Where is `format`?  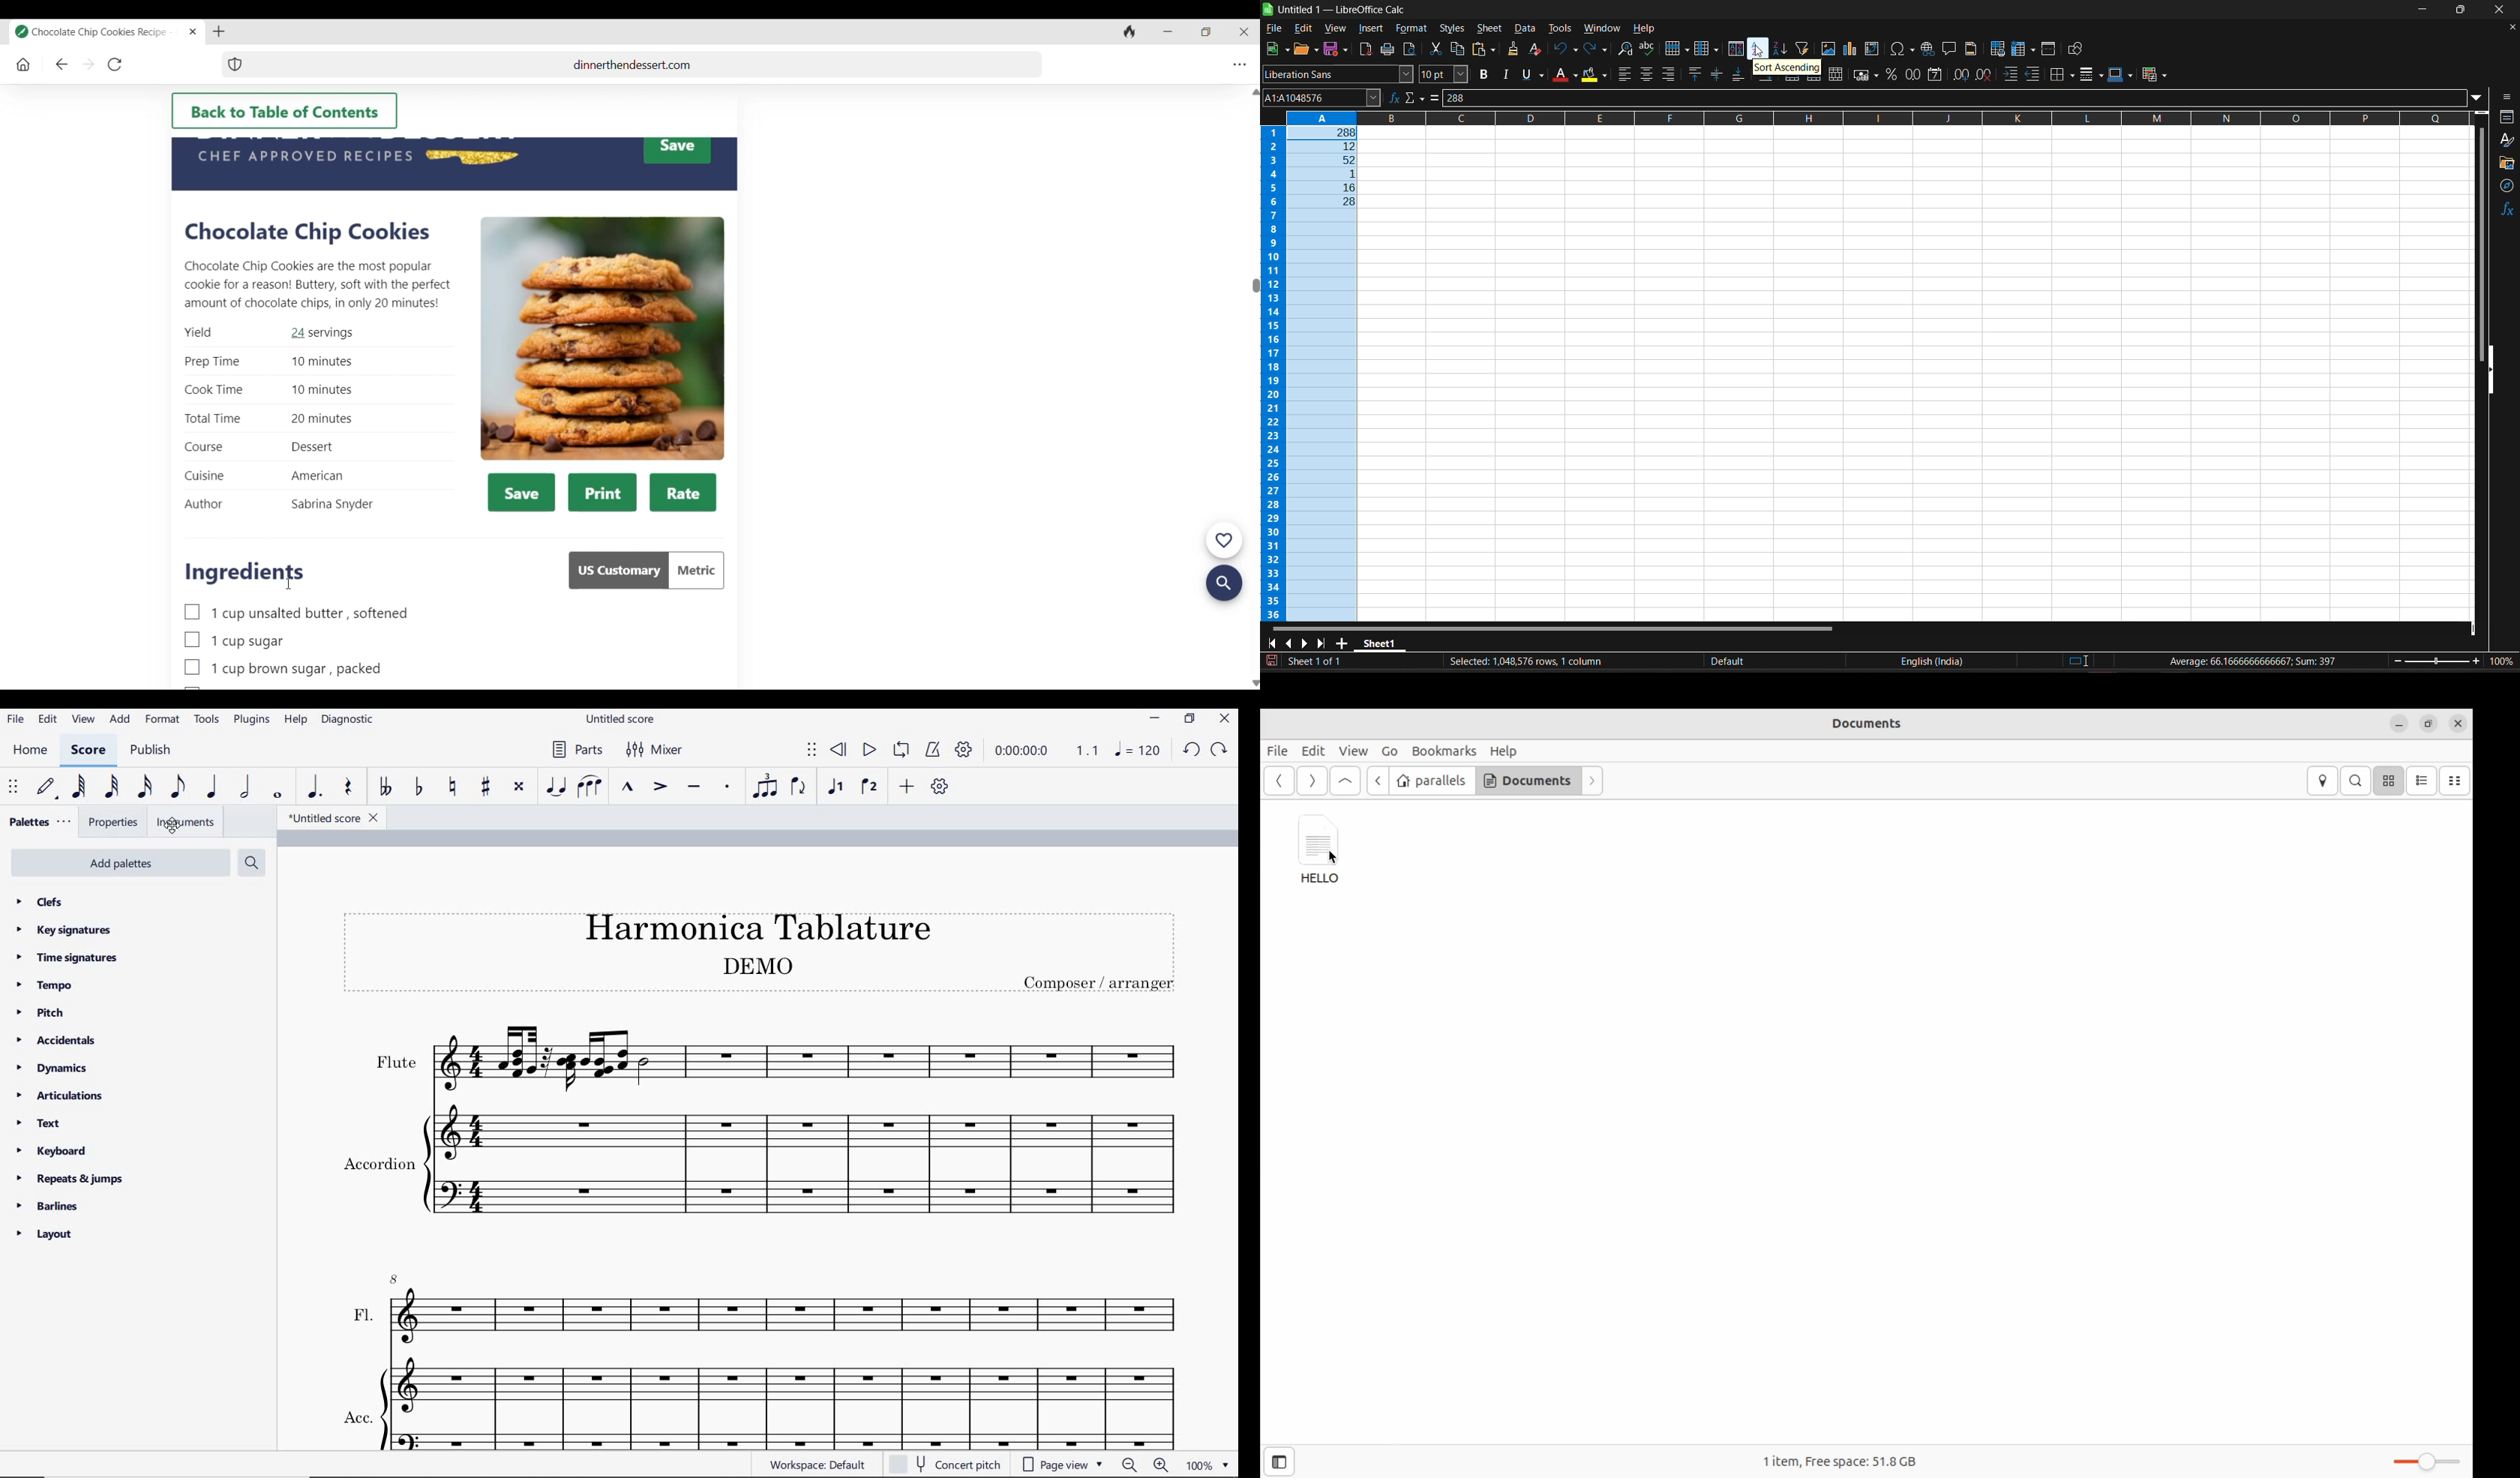 format is located at coordinates (1412, 28).